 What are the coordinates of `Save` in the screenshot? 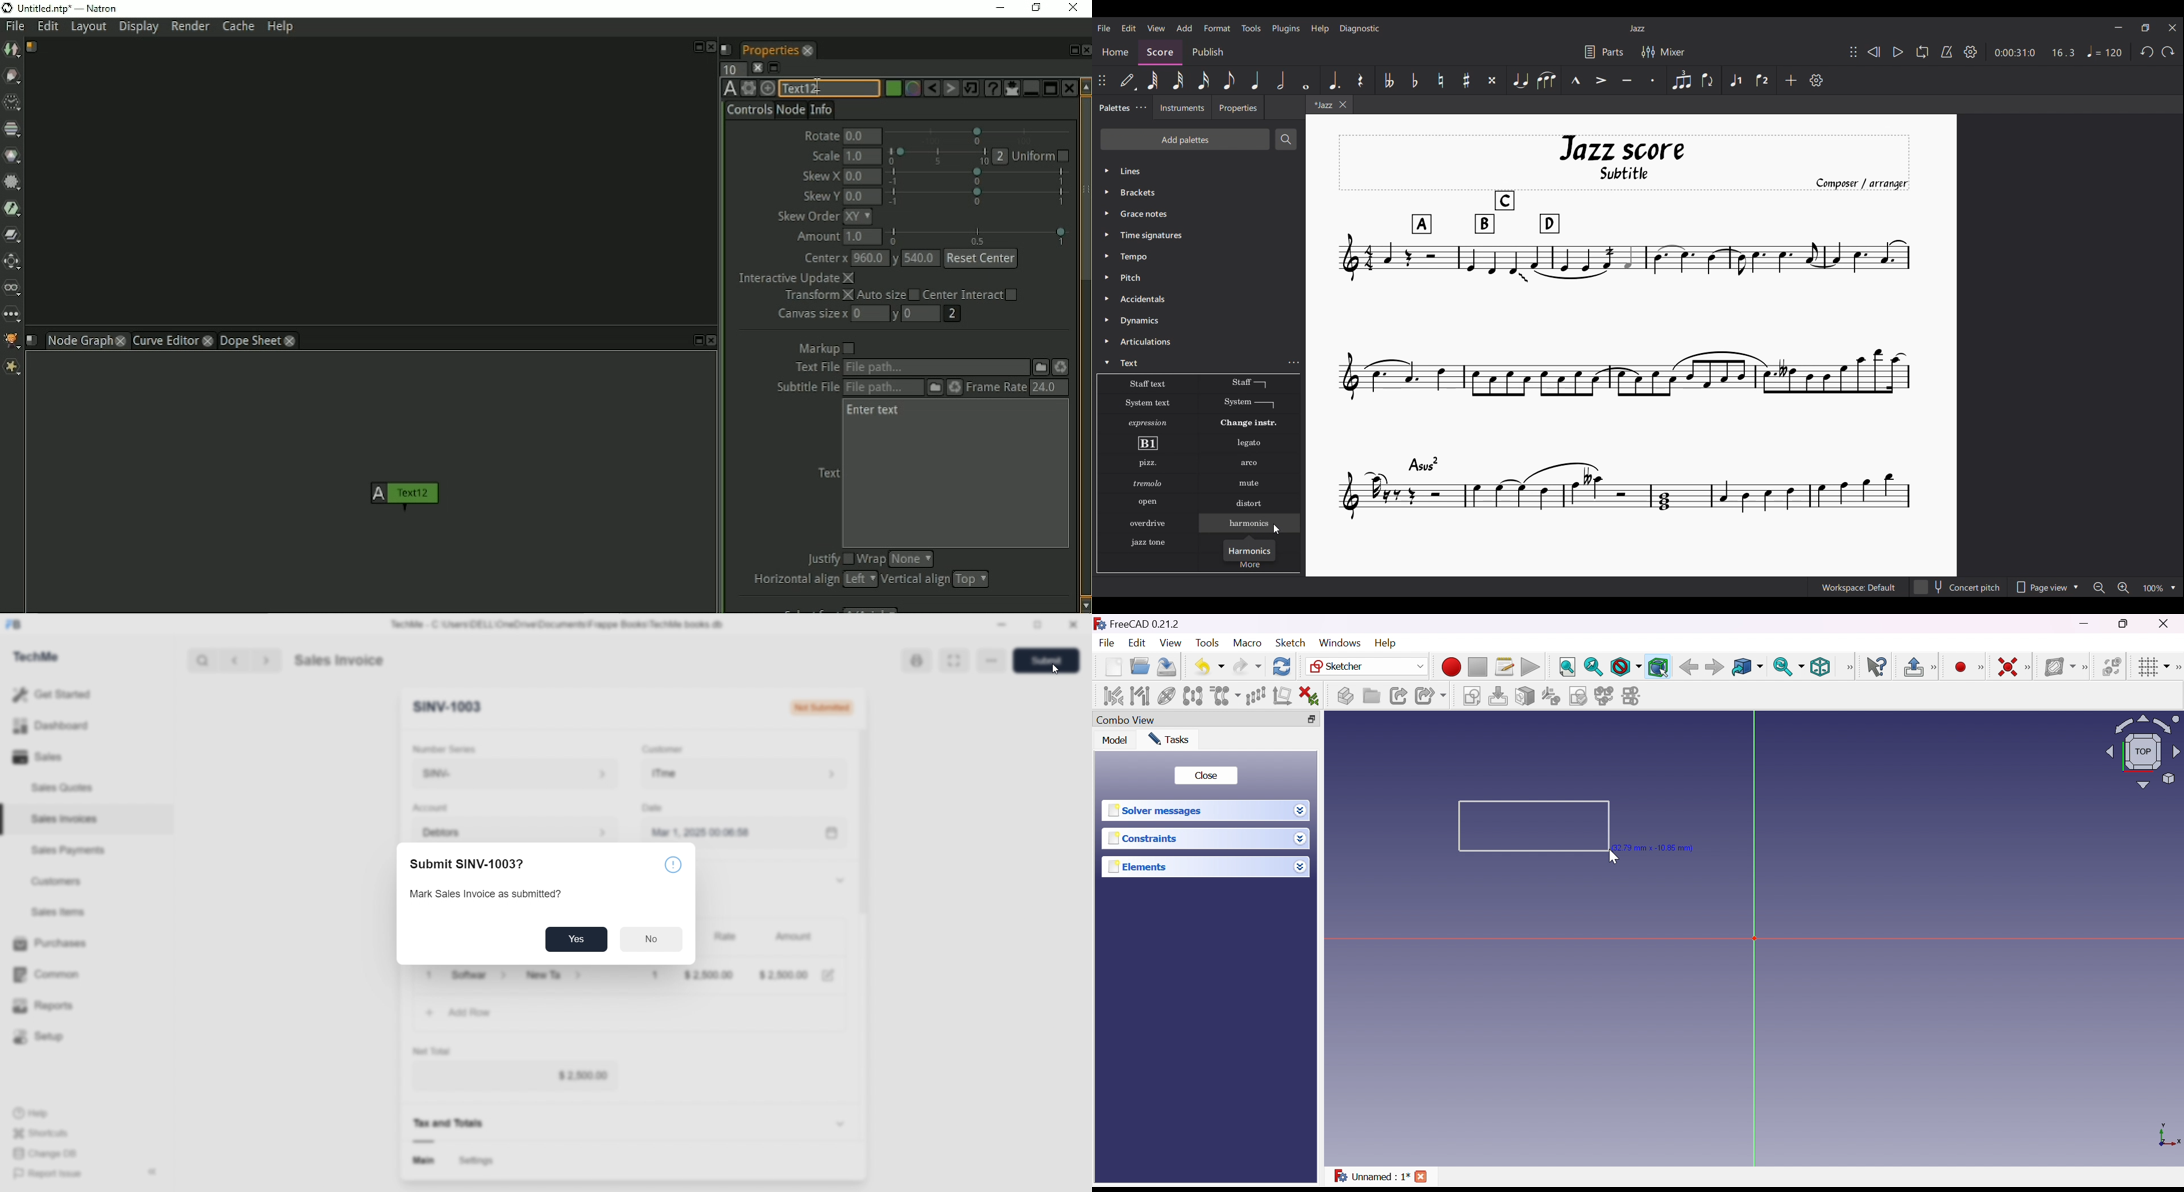 It's located at (1168, 667).